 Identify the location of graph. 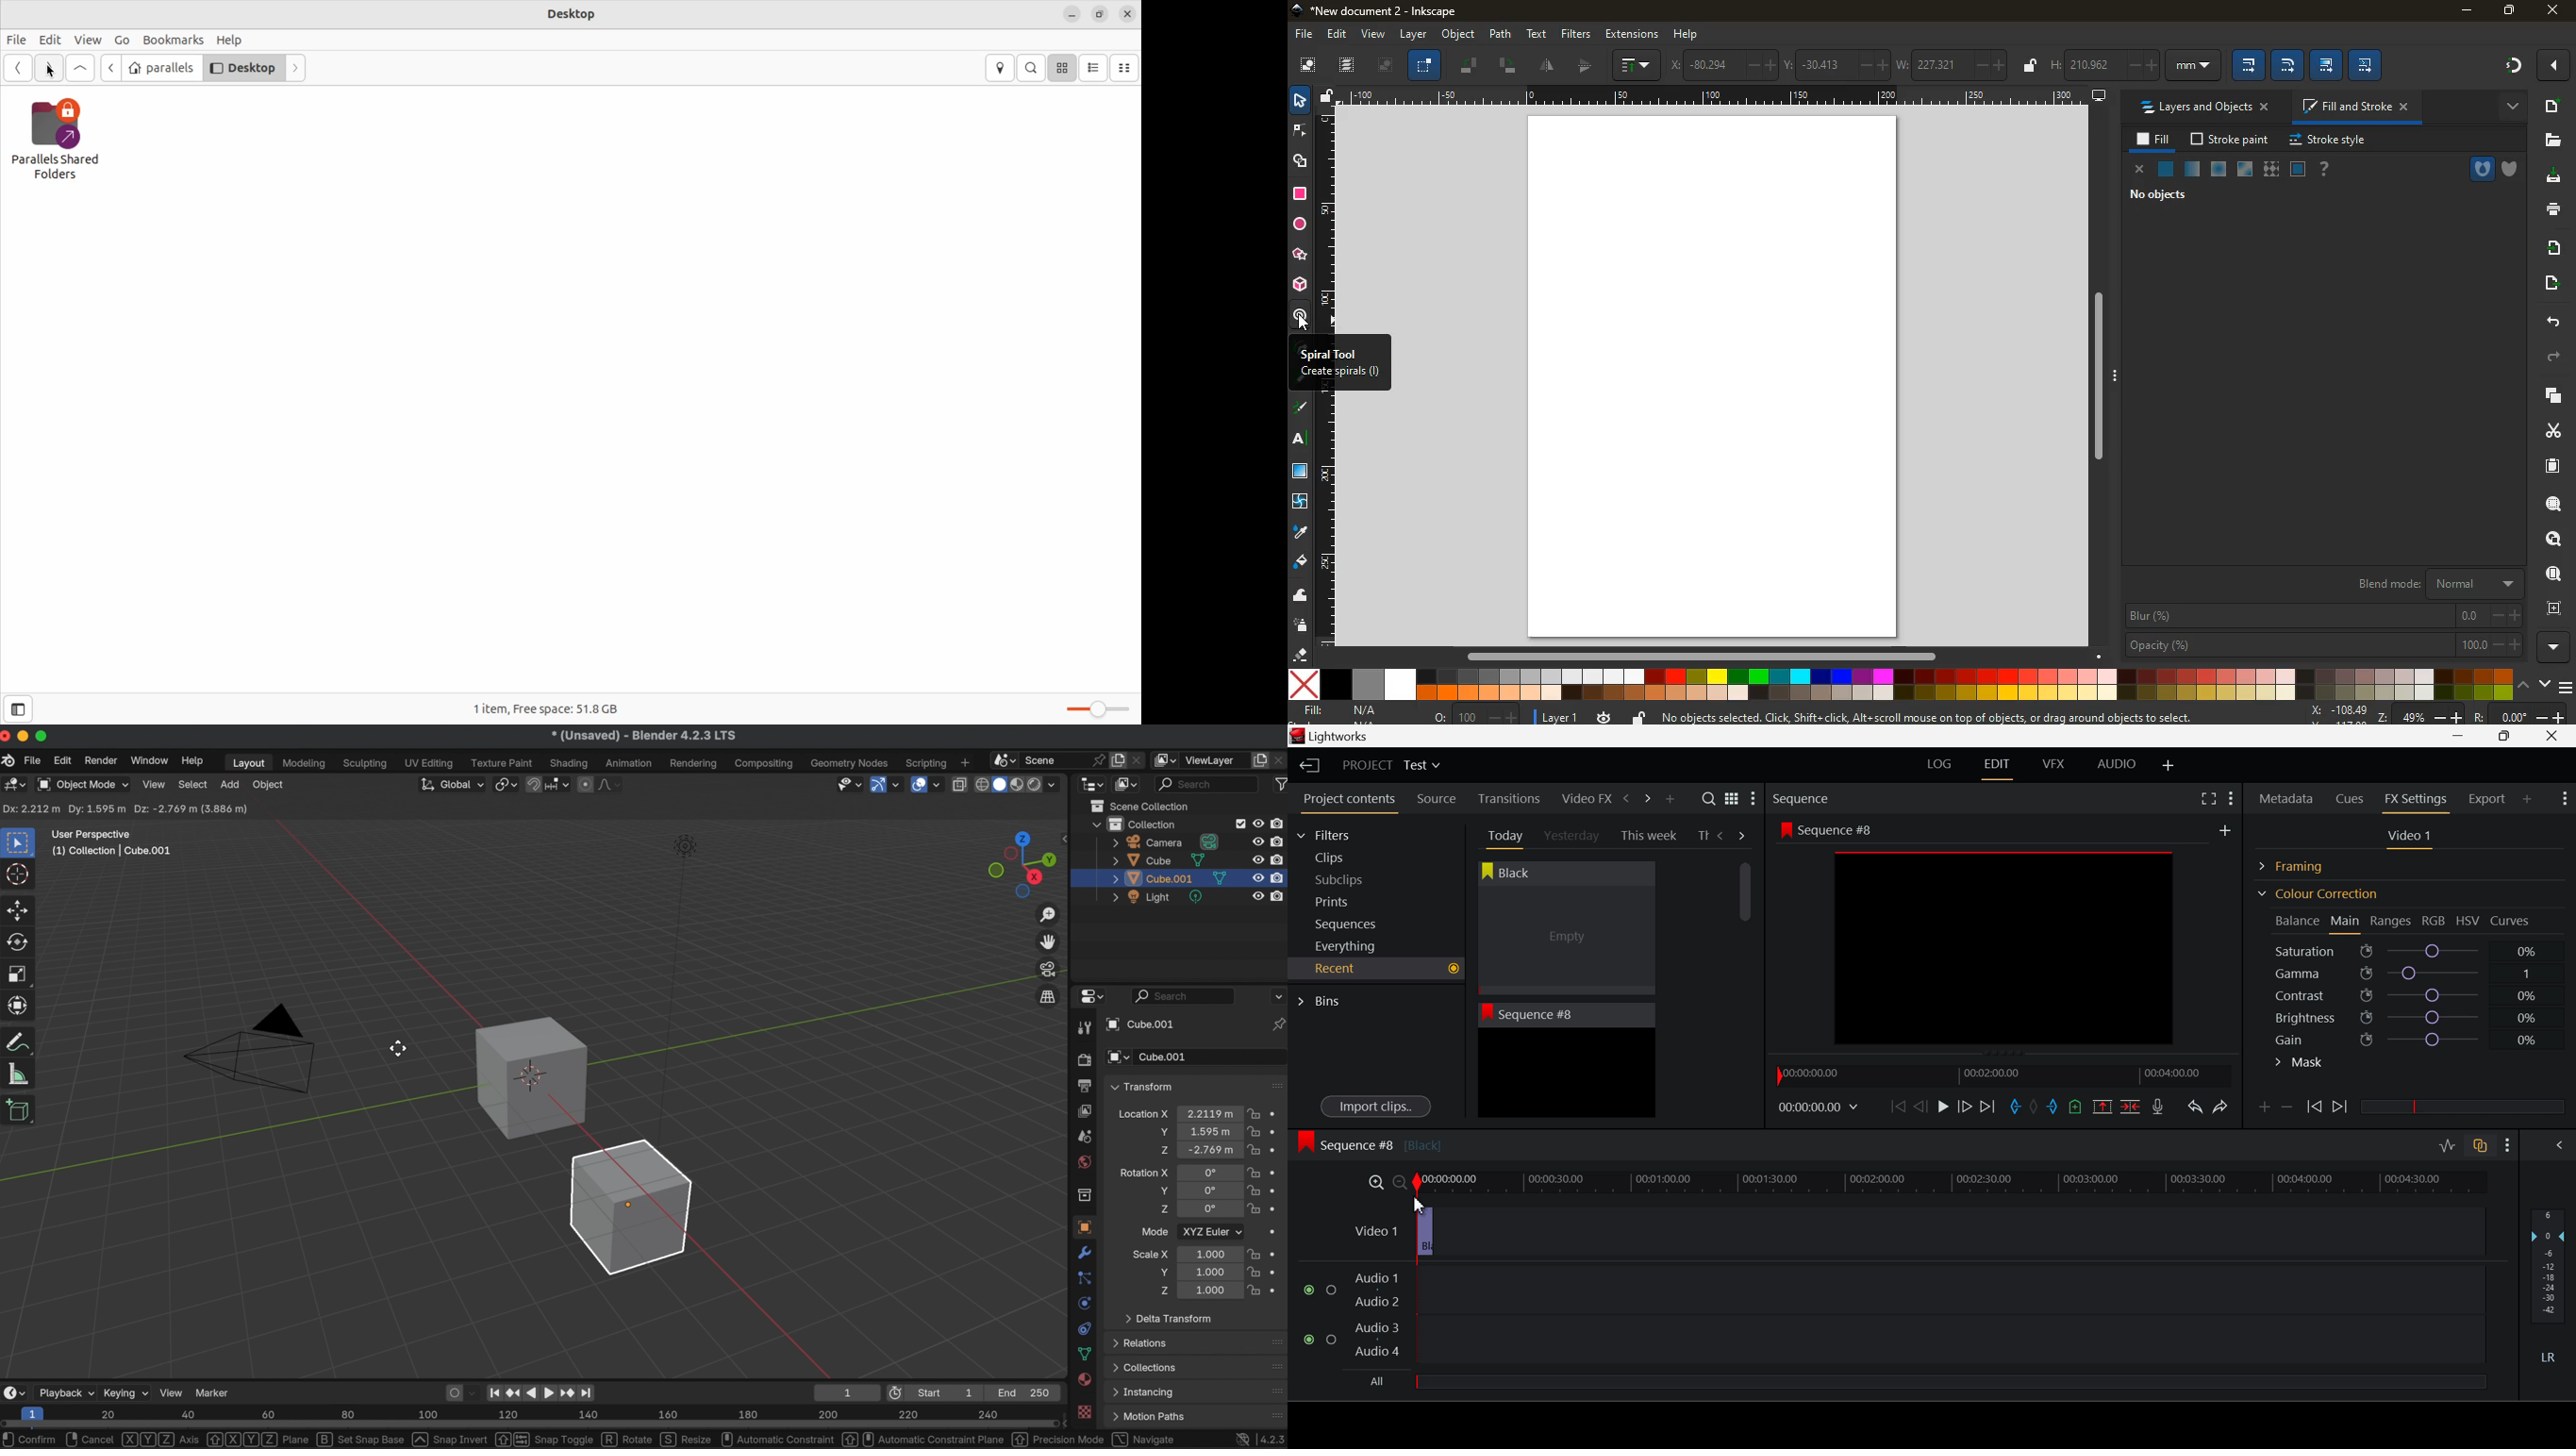
(1637, 66).